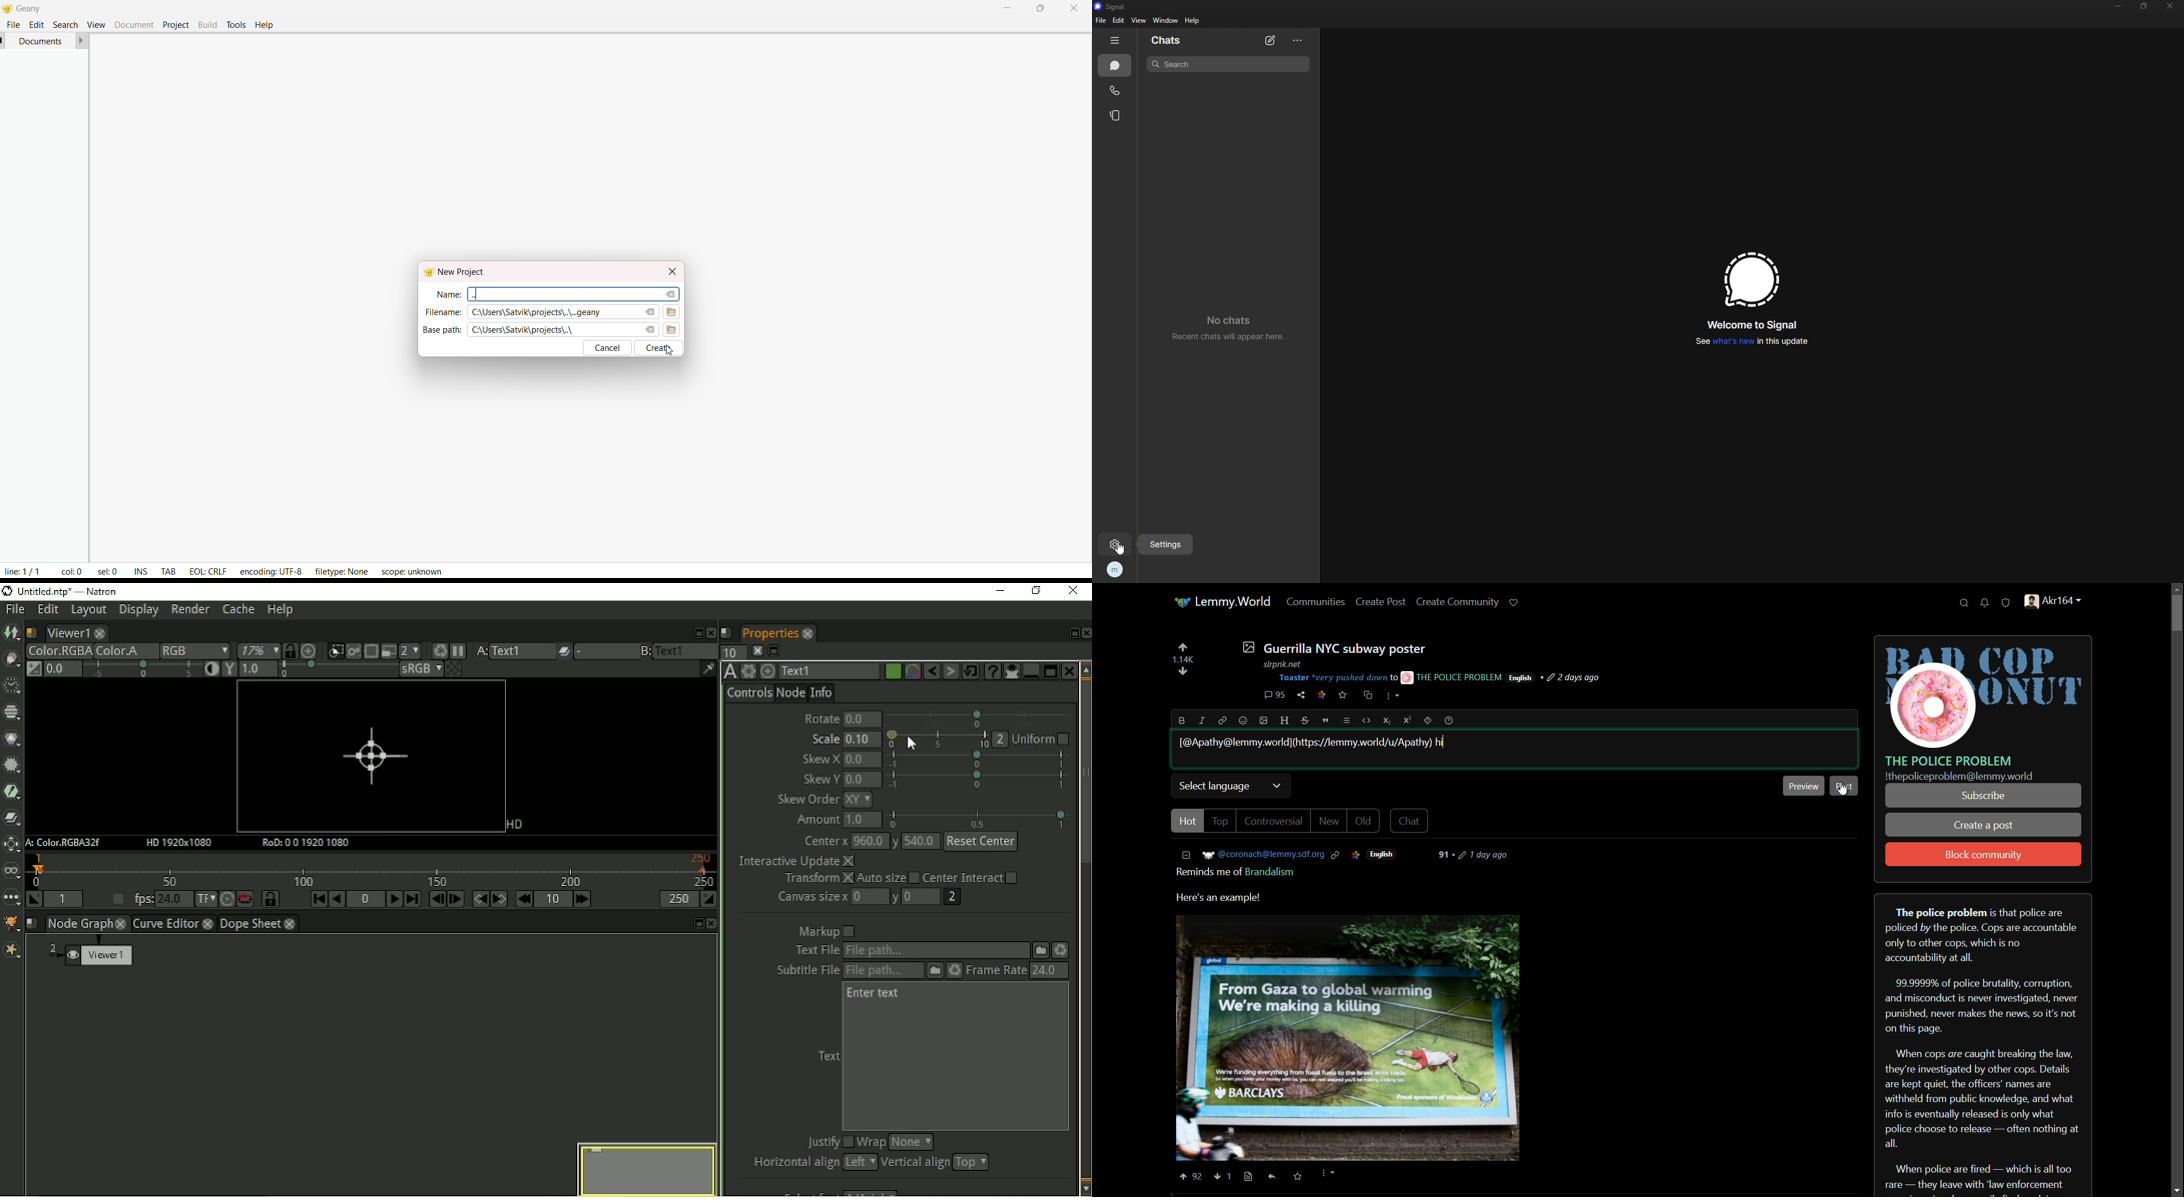 This screenshot has width=2184, height=1204. What do you see at coordinates (48, 610) in the screenshot?
I see `Edit` at bounding box center [48, 610].